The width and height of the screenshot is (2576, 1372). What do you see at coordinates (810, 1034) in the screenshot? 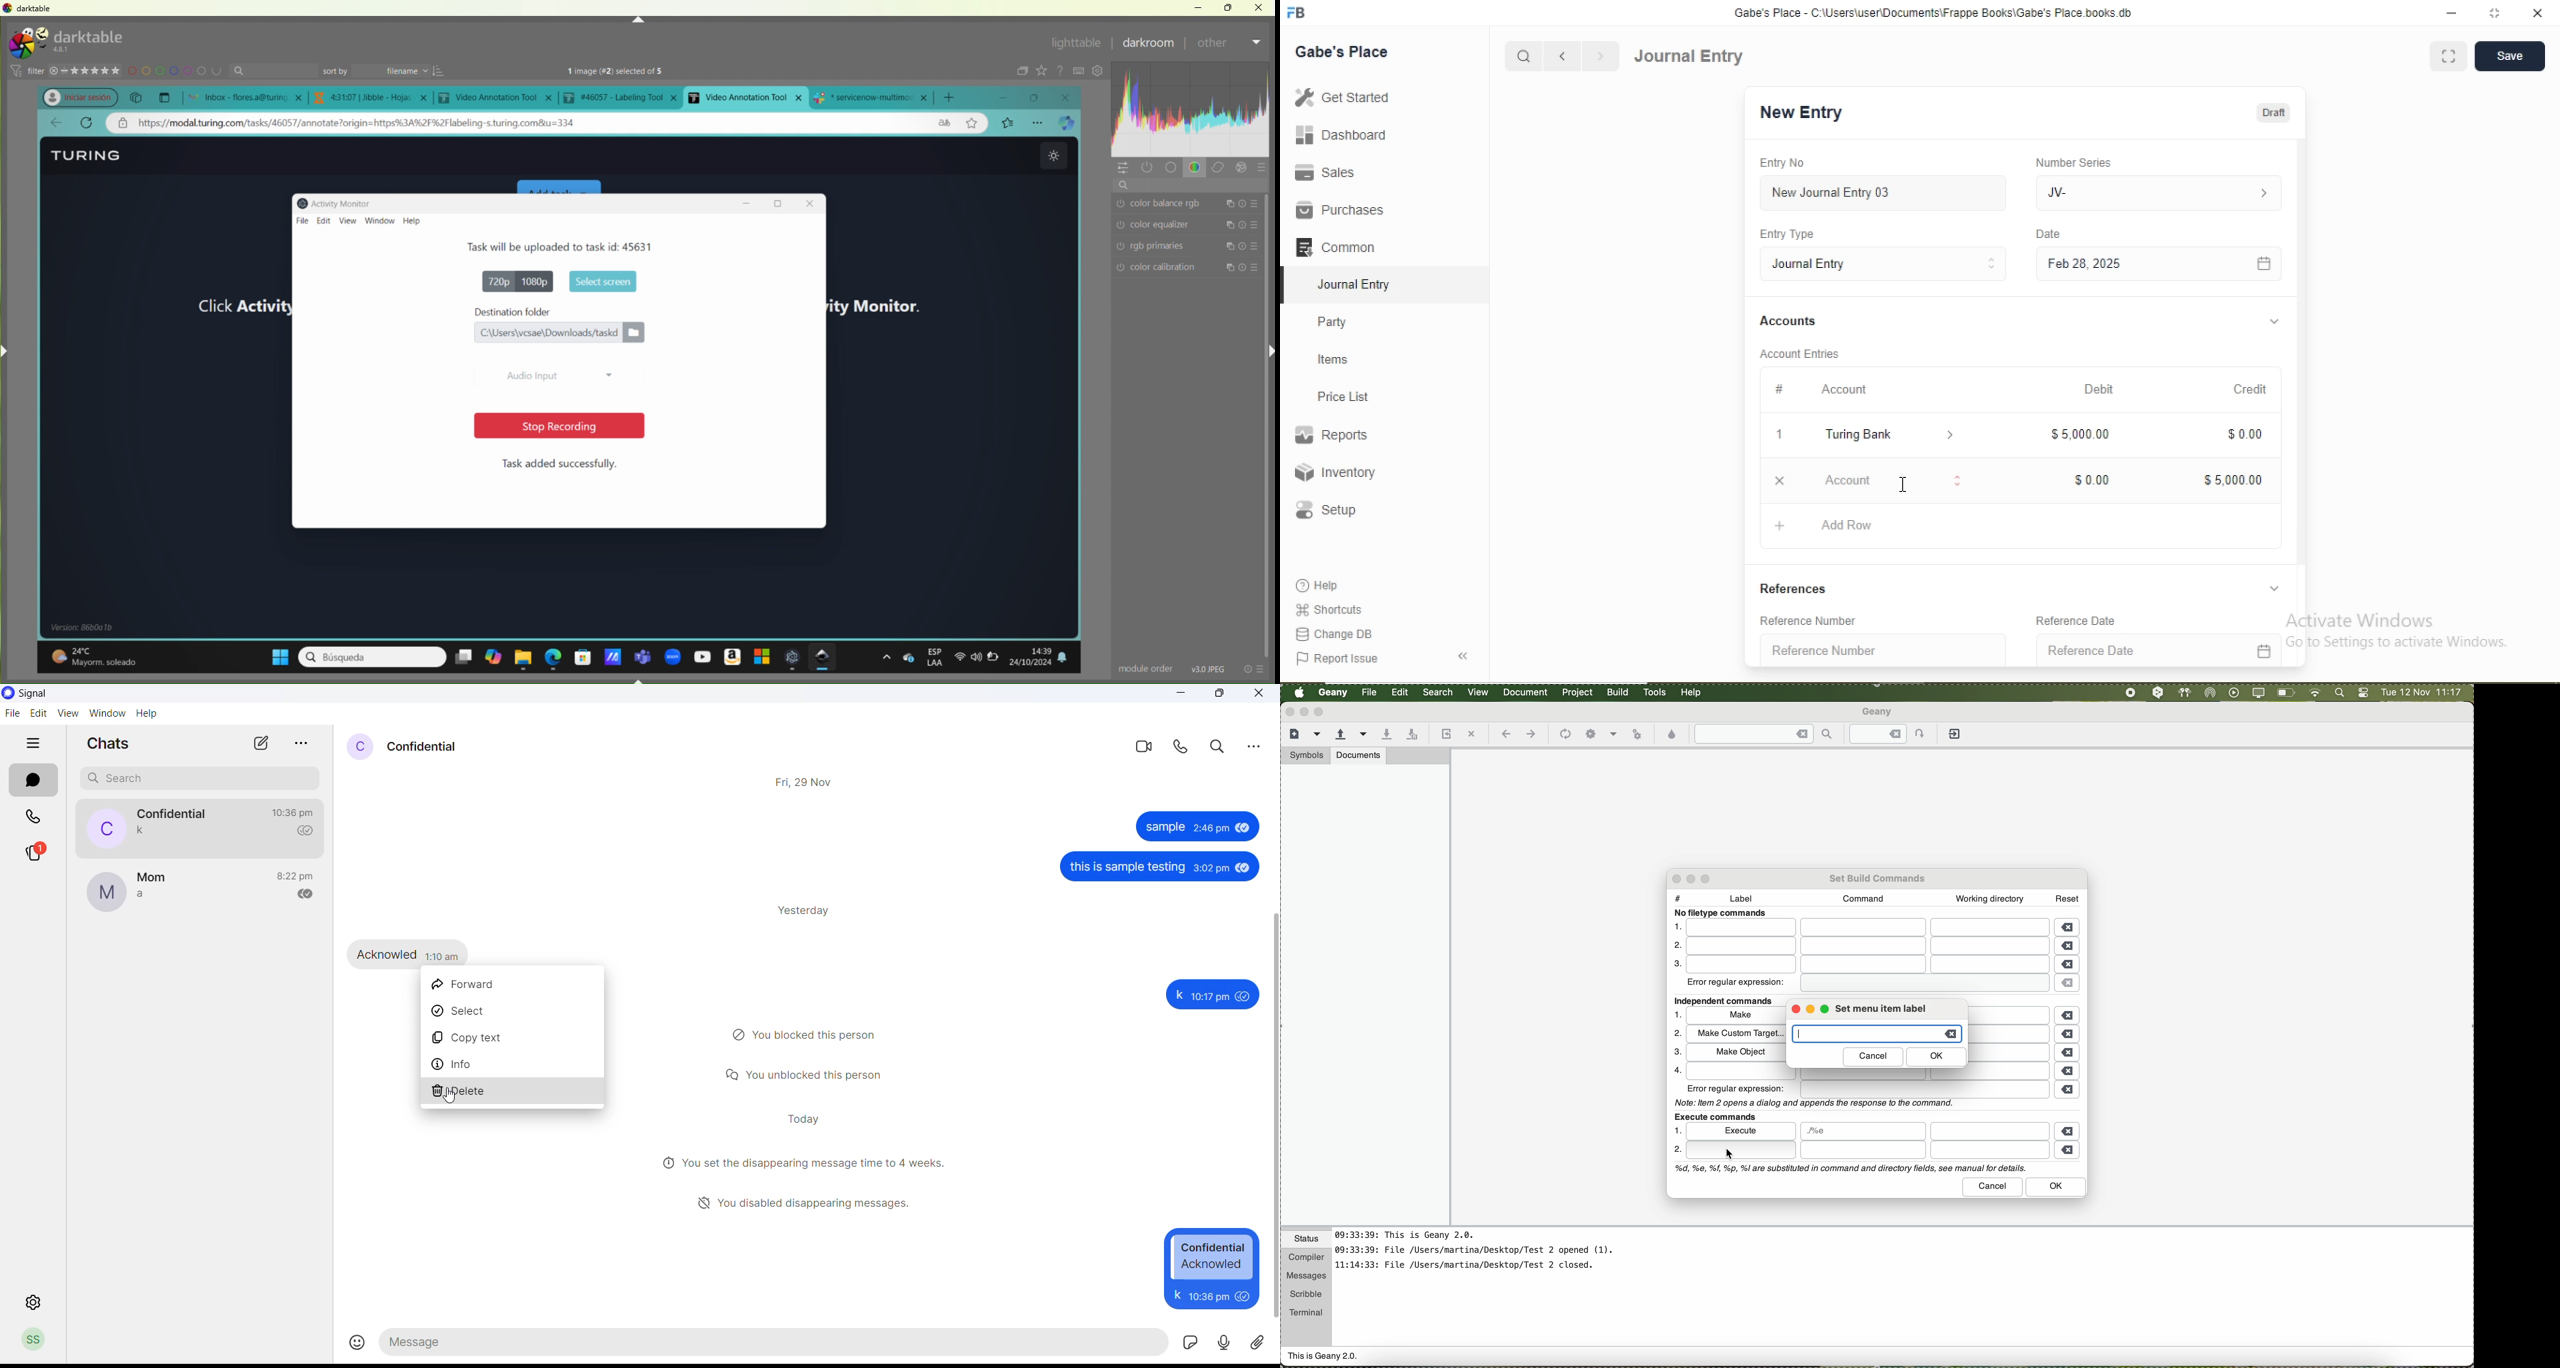
I see `blocked contact notification` at bounding box center [810, 1034].